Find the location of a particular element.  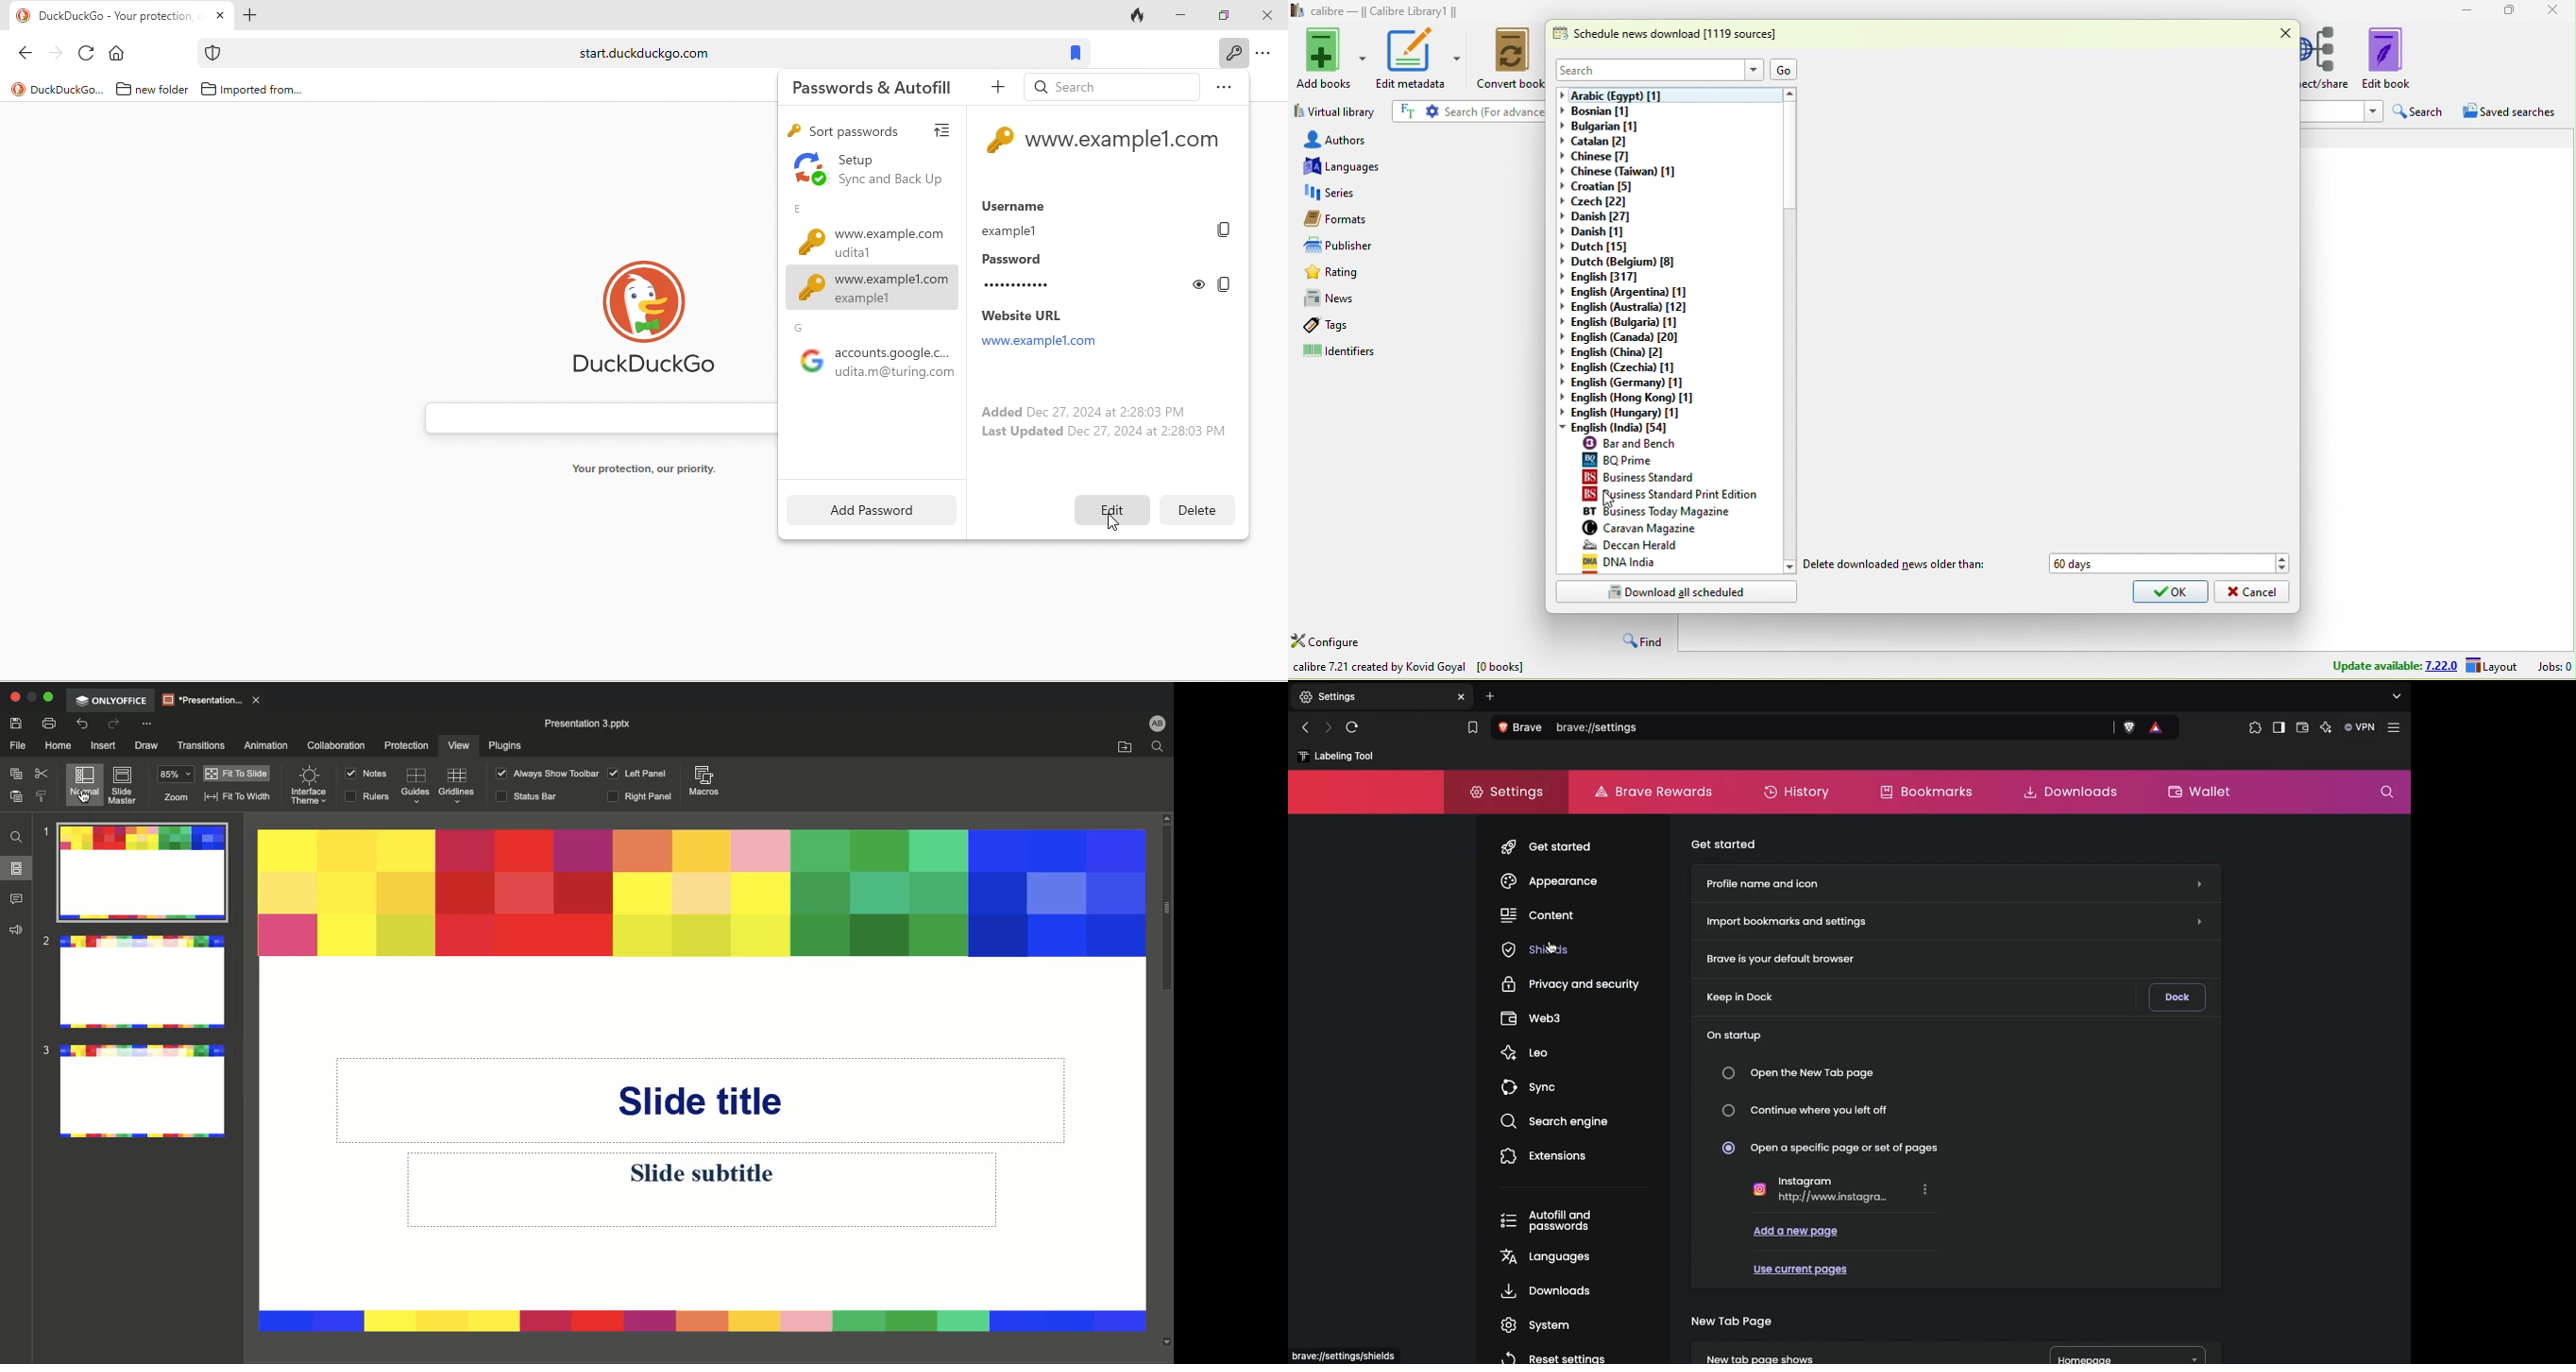

cursor is located at coordinates (1113, 524).